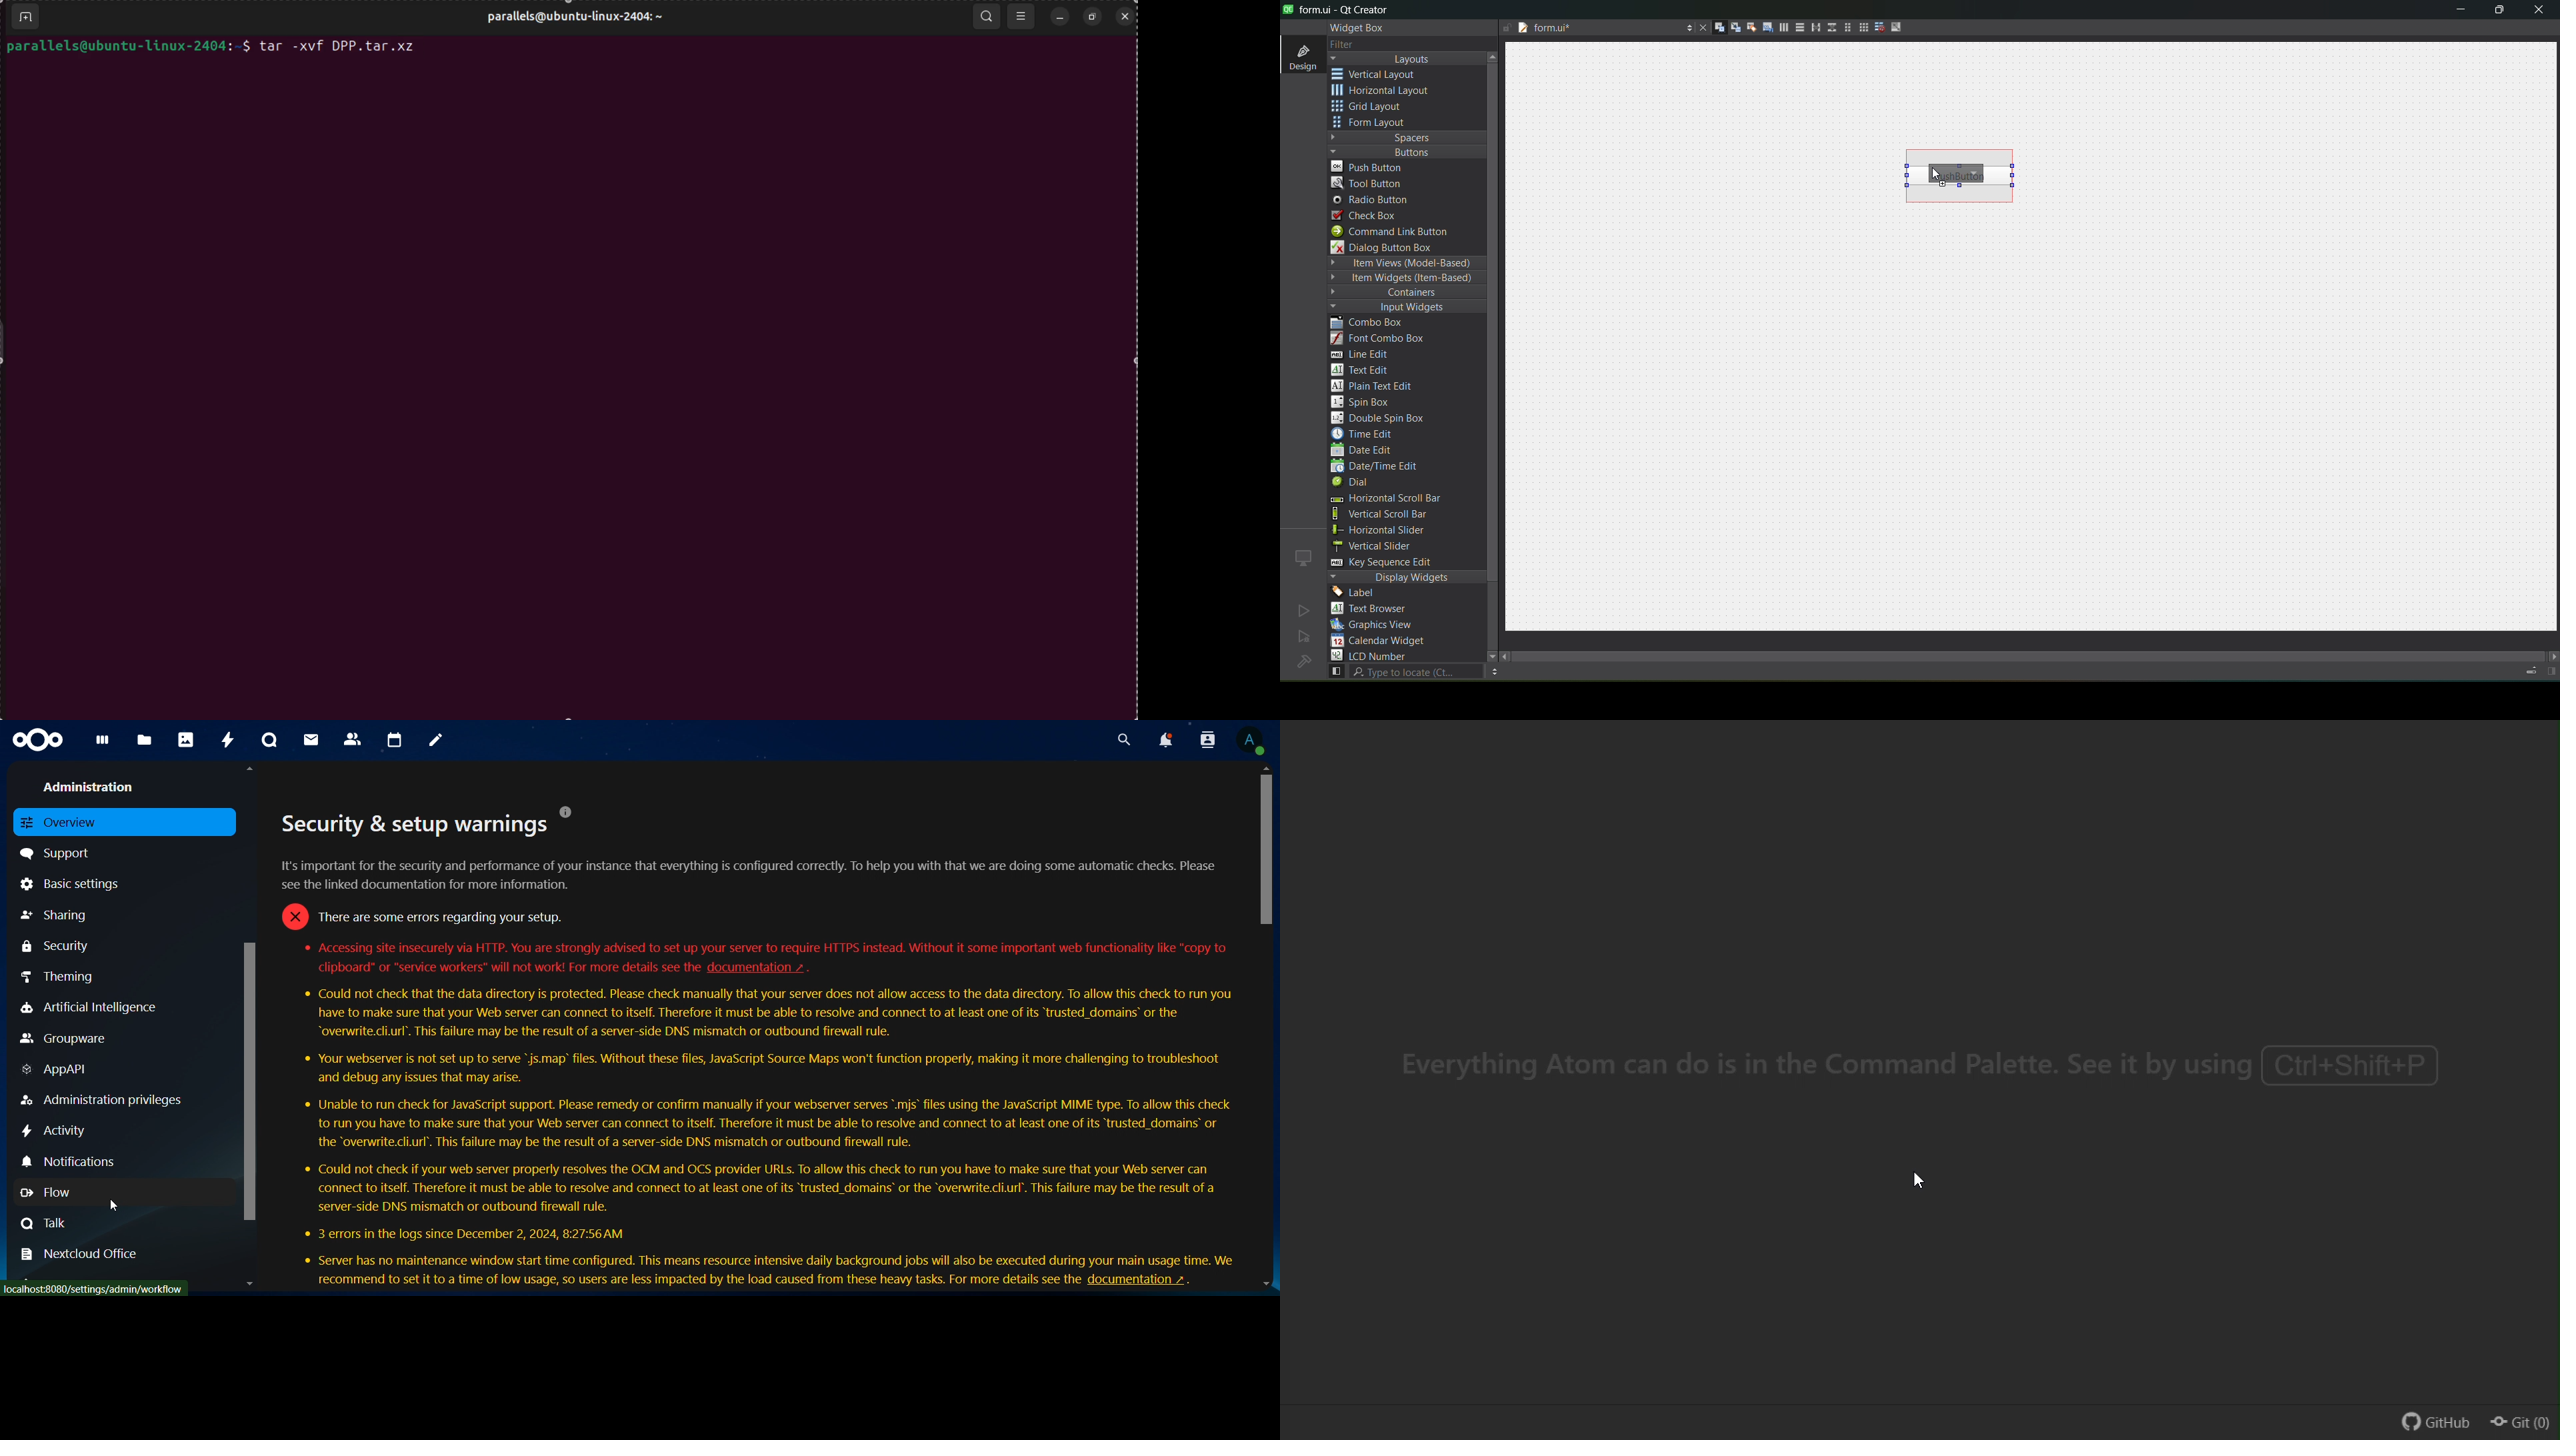 The image size is (2576, 1456). I want to click on time edit, so click(1367, 434).